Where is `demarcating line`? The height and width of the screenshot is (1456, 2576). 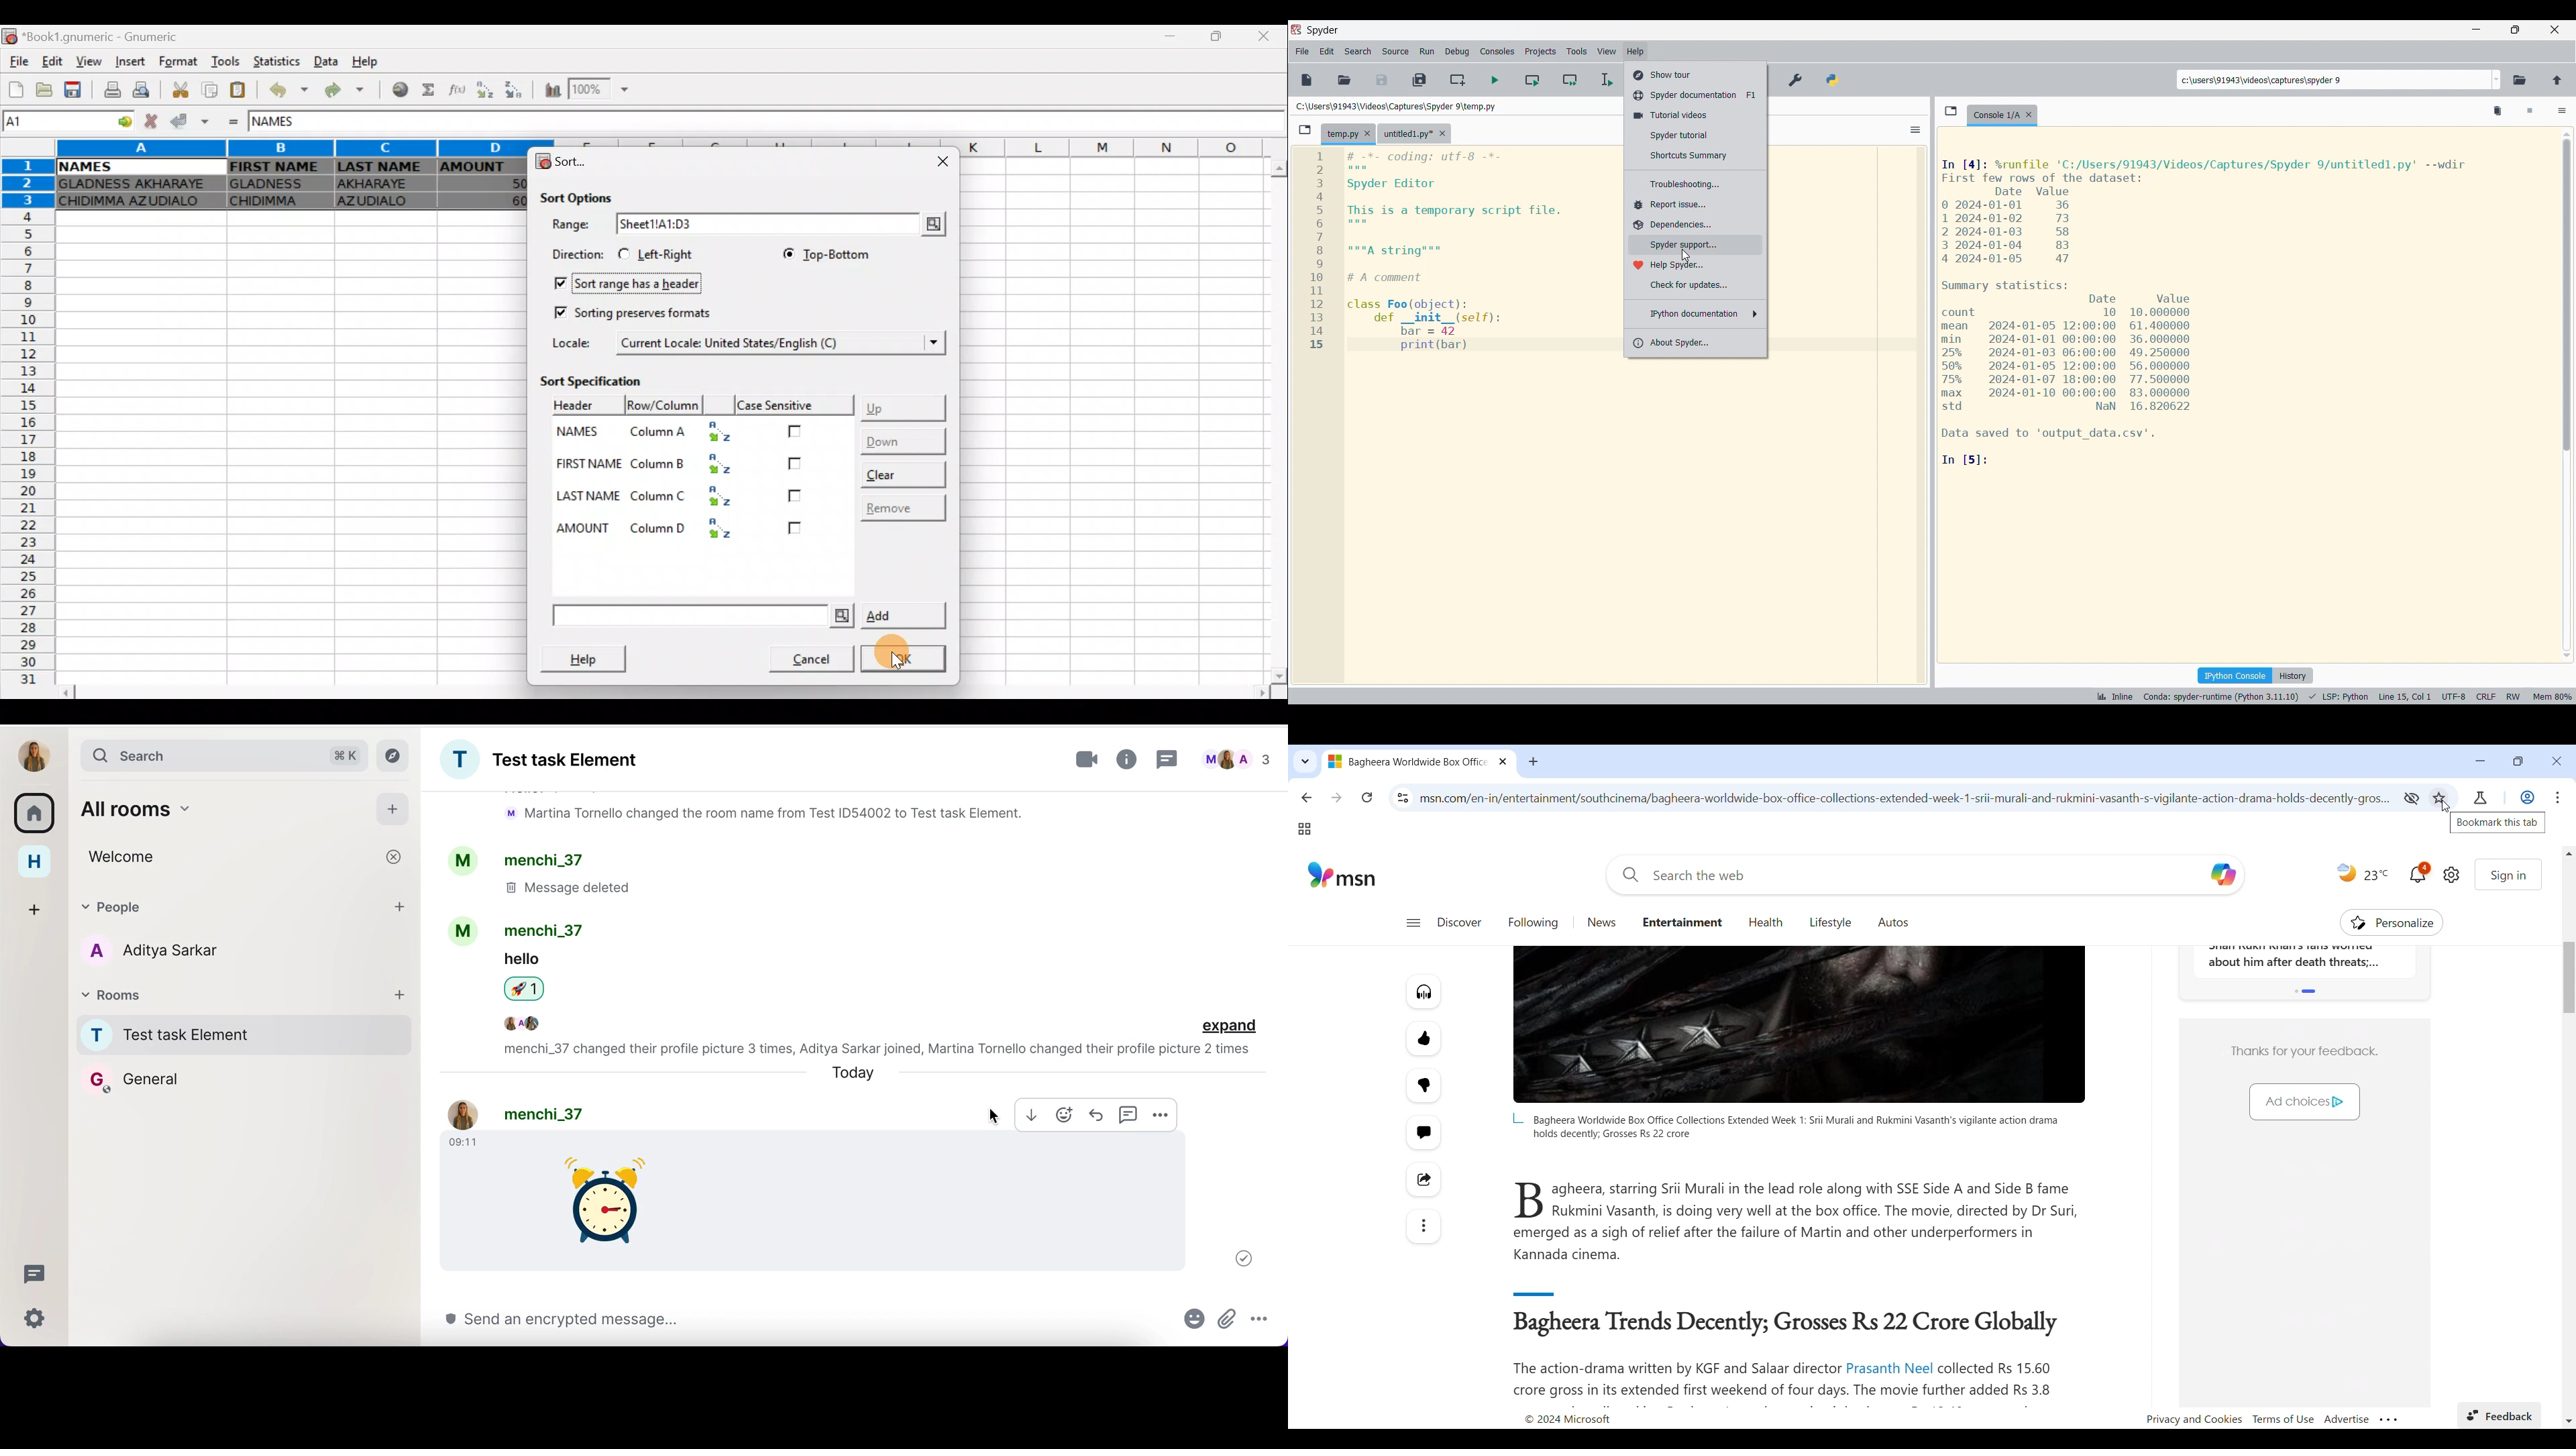 demarcating line is located at coordinates (1560, 1291).